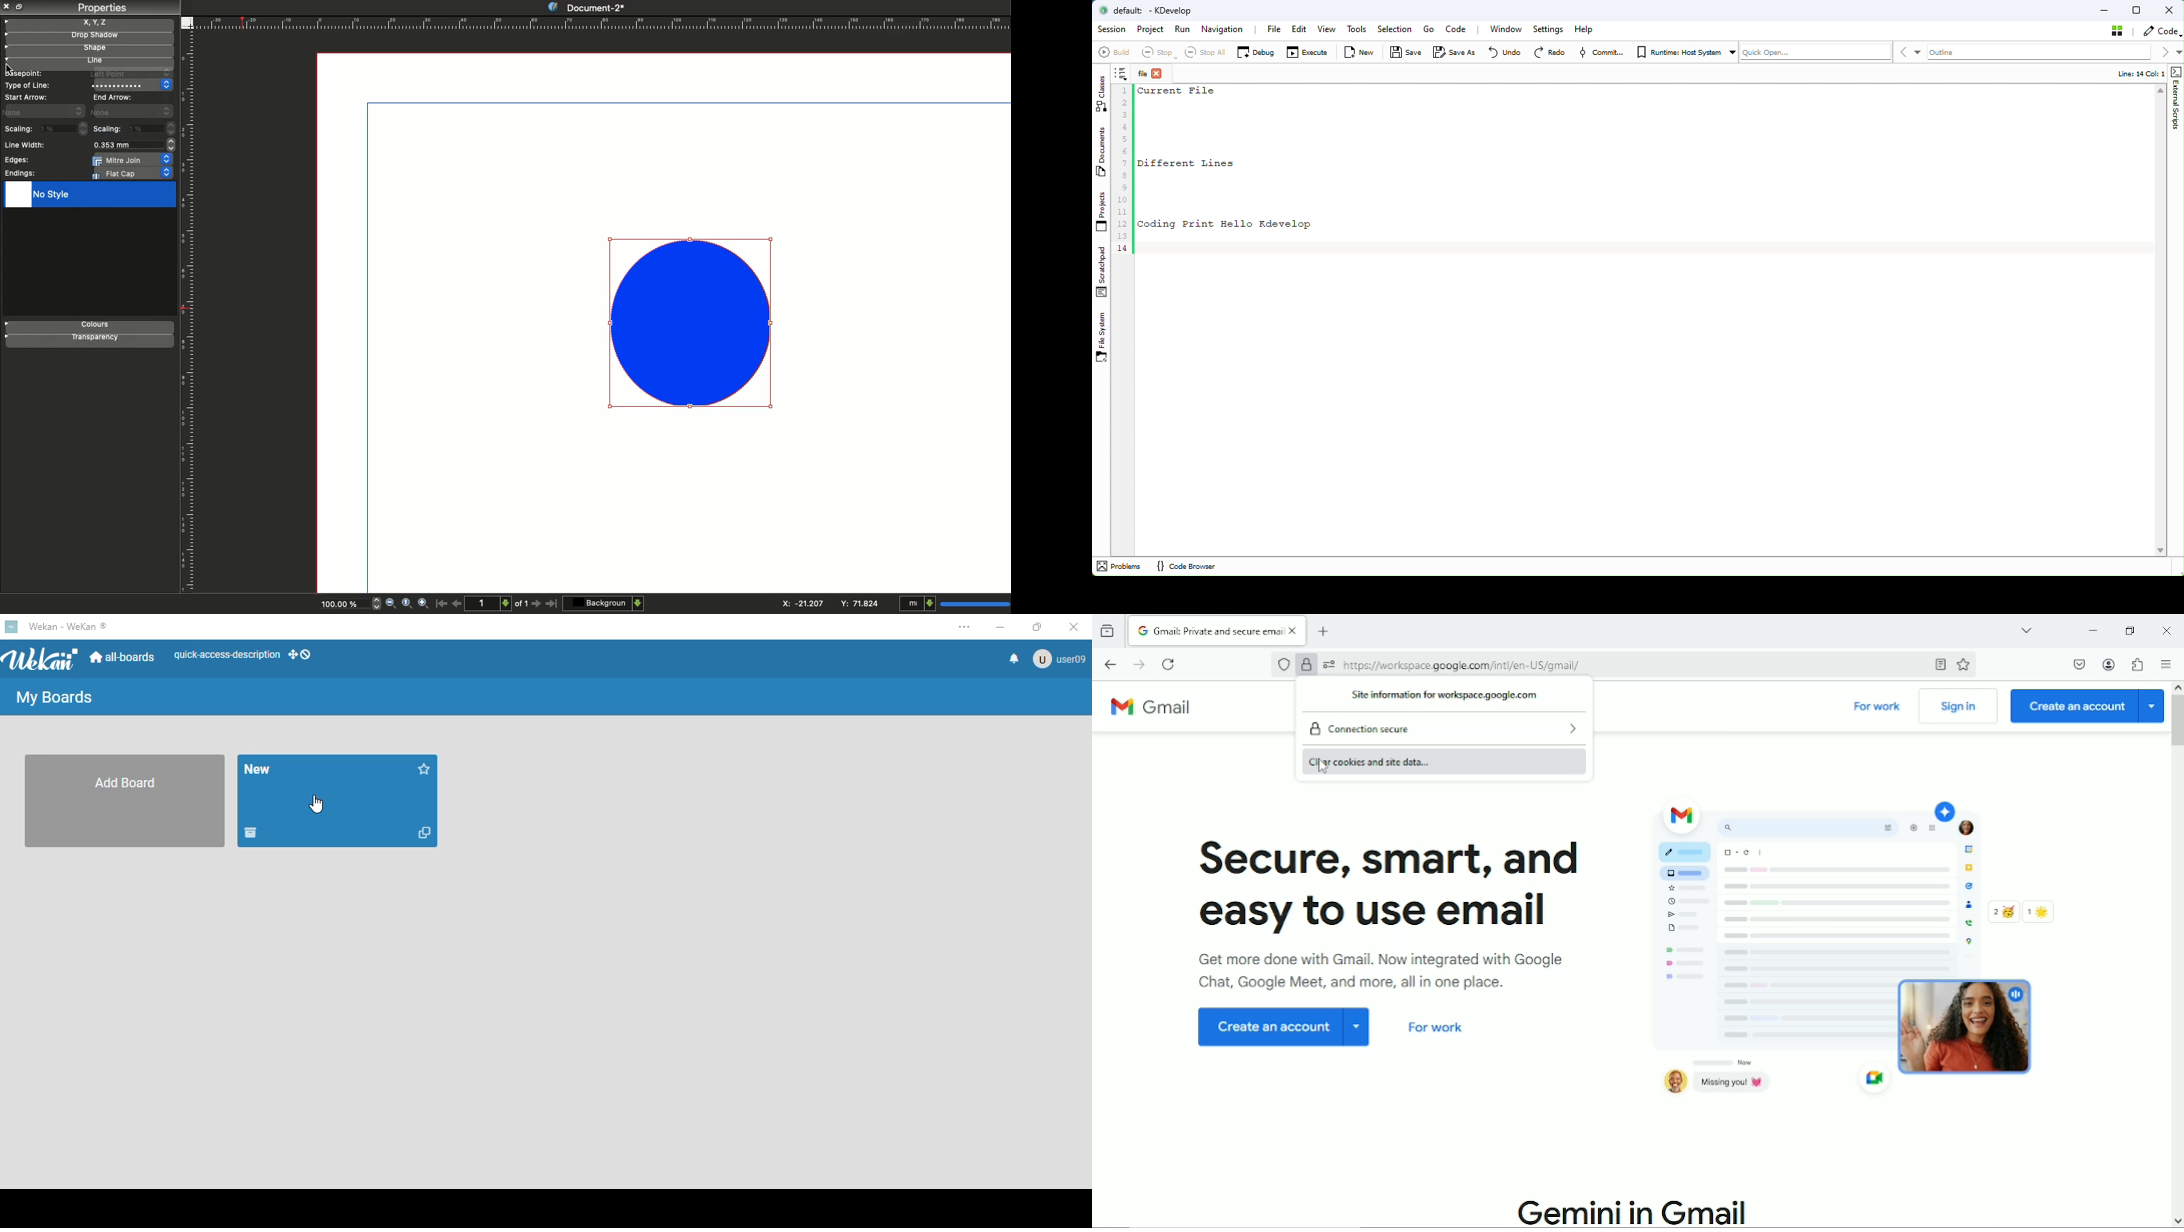 The image size is (2184, 1232). I want to click on Next page, so click(538, 604).